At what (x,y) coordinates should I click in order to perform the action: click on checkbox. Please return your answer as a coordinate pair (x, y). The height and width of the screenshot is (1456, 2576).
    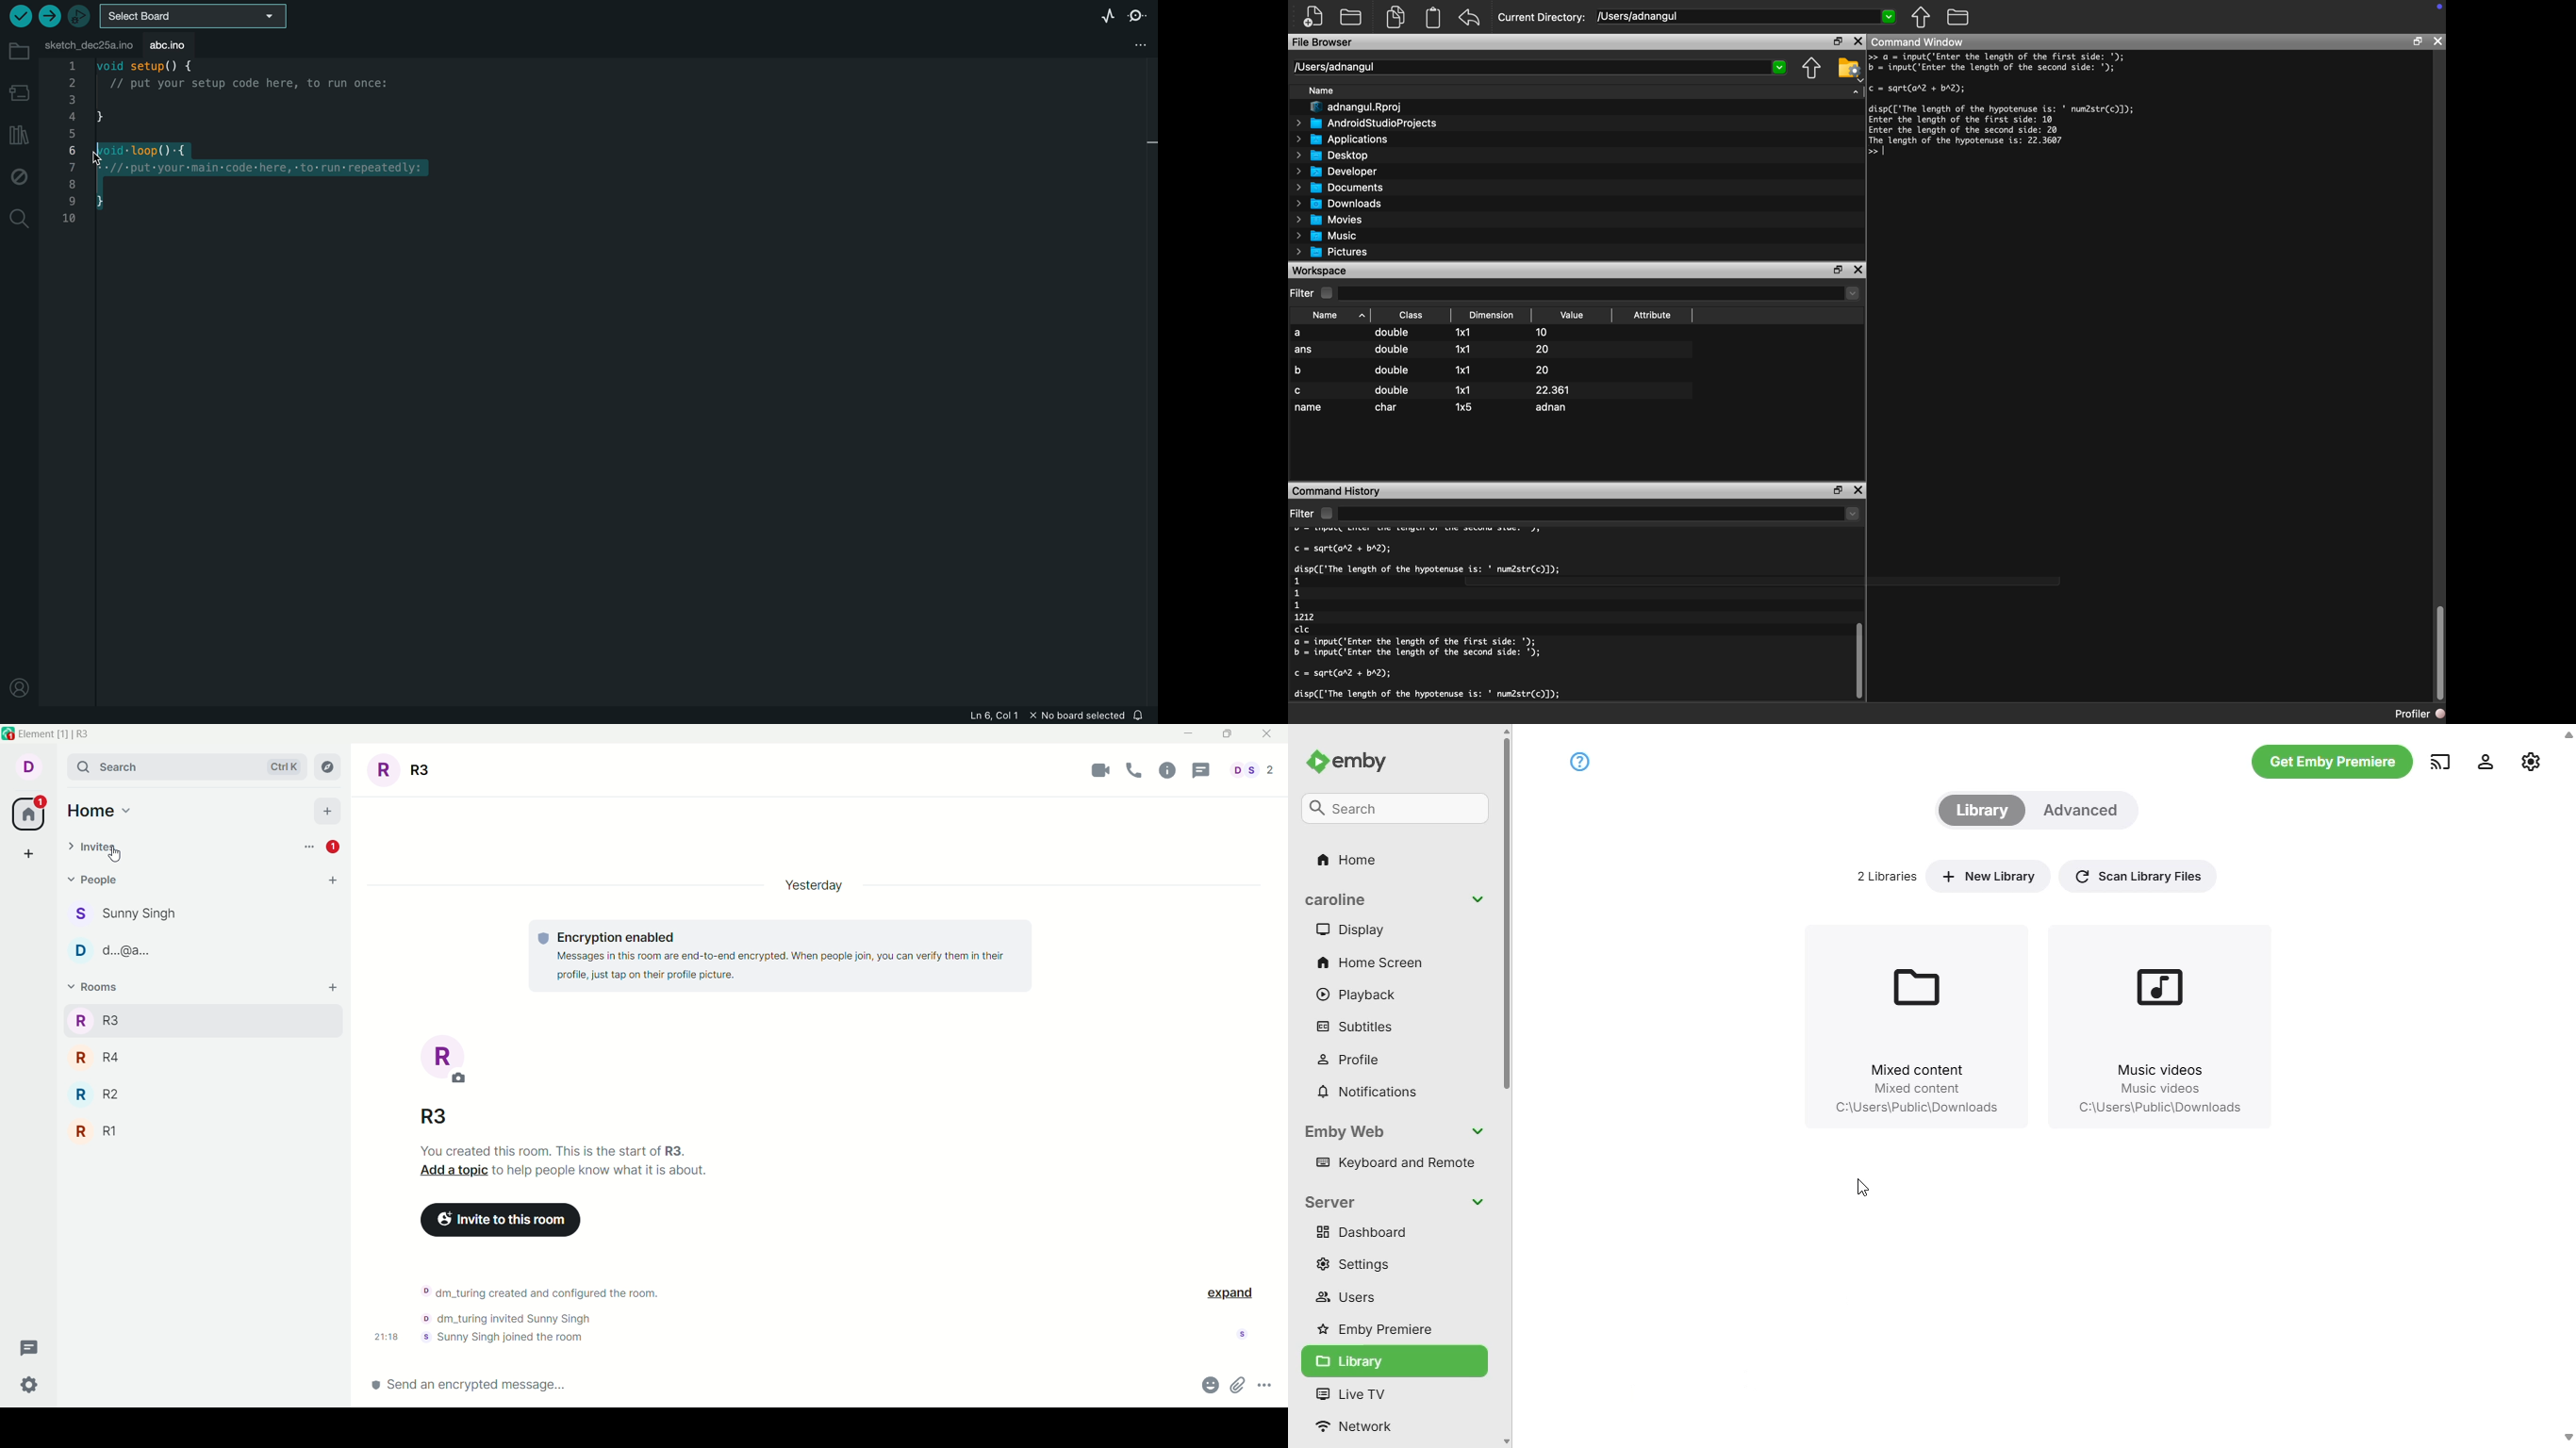
    Looking at the image, I should click on (1326, 513).